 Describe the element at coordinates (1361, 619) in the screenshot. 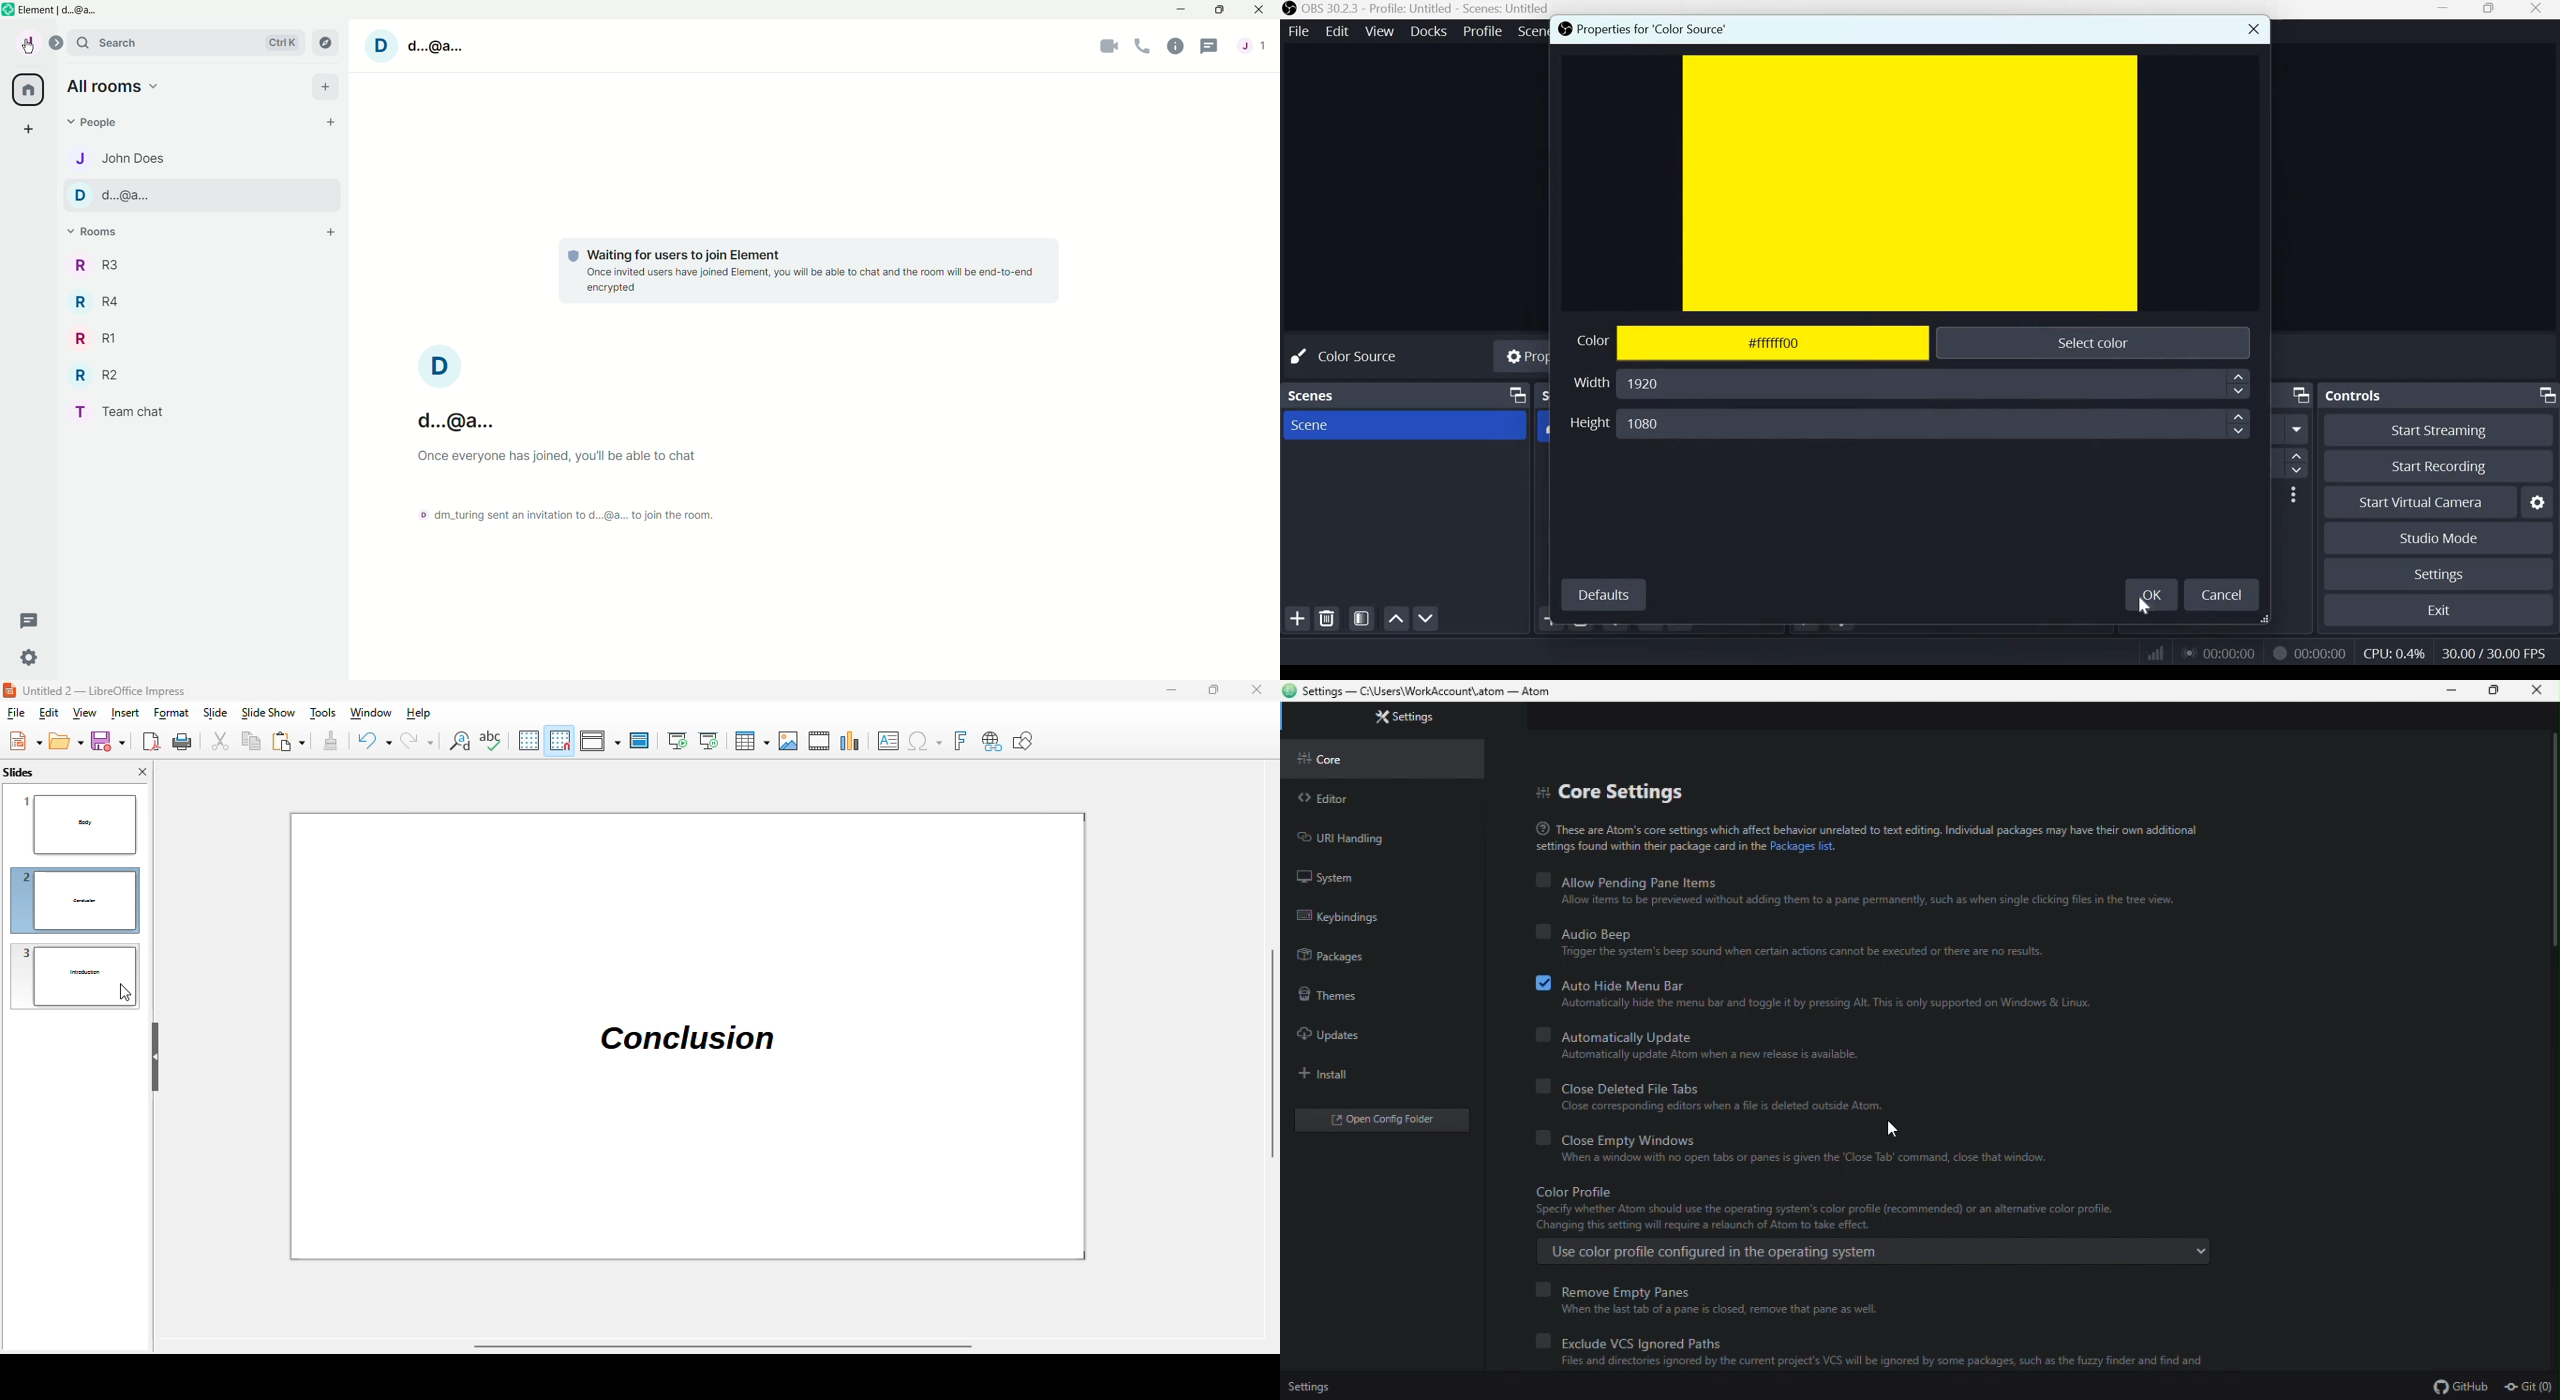

I see `Open scene filters` at that location.